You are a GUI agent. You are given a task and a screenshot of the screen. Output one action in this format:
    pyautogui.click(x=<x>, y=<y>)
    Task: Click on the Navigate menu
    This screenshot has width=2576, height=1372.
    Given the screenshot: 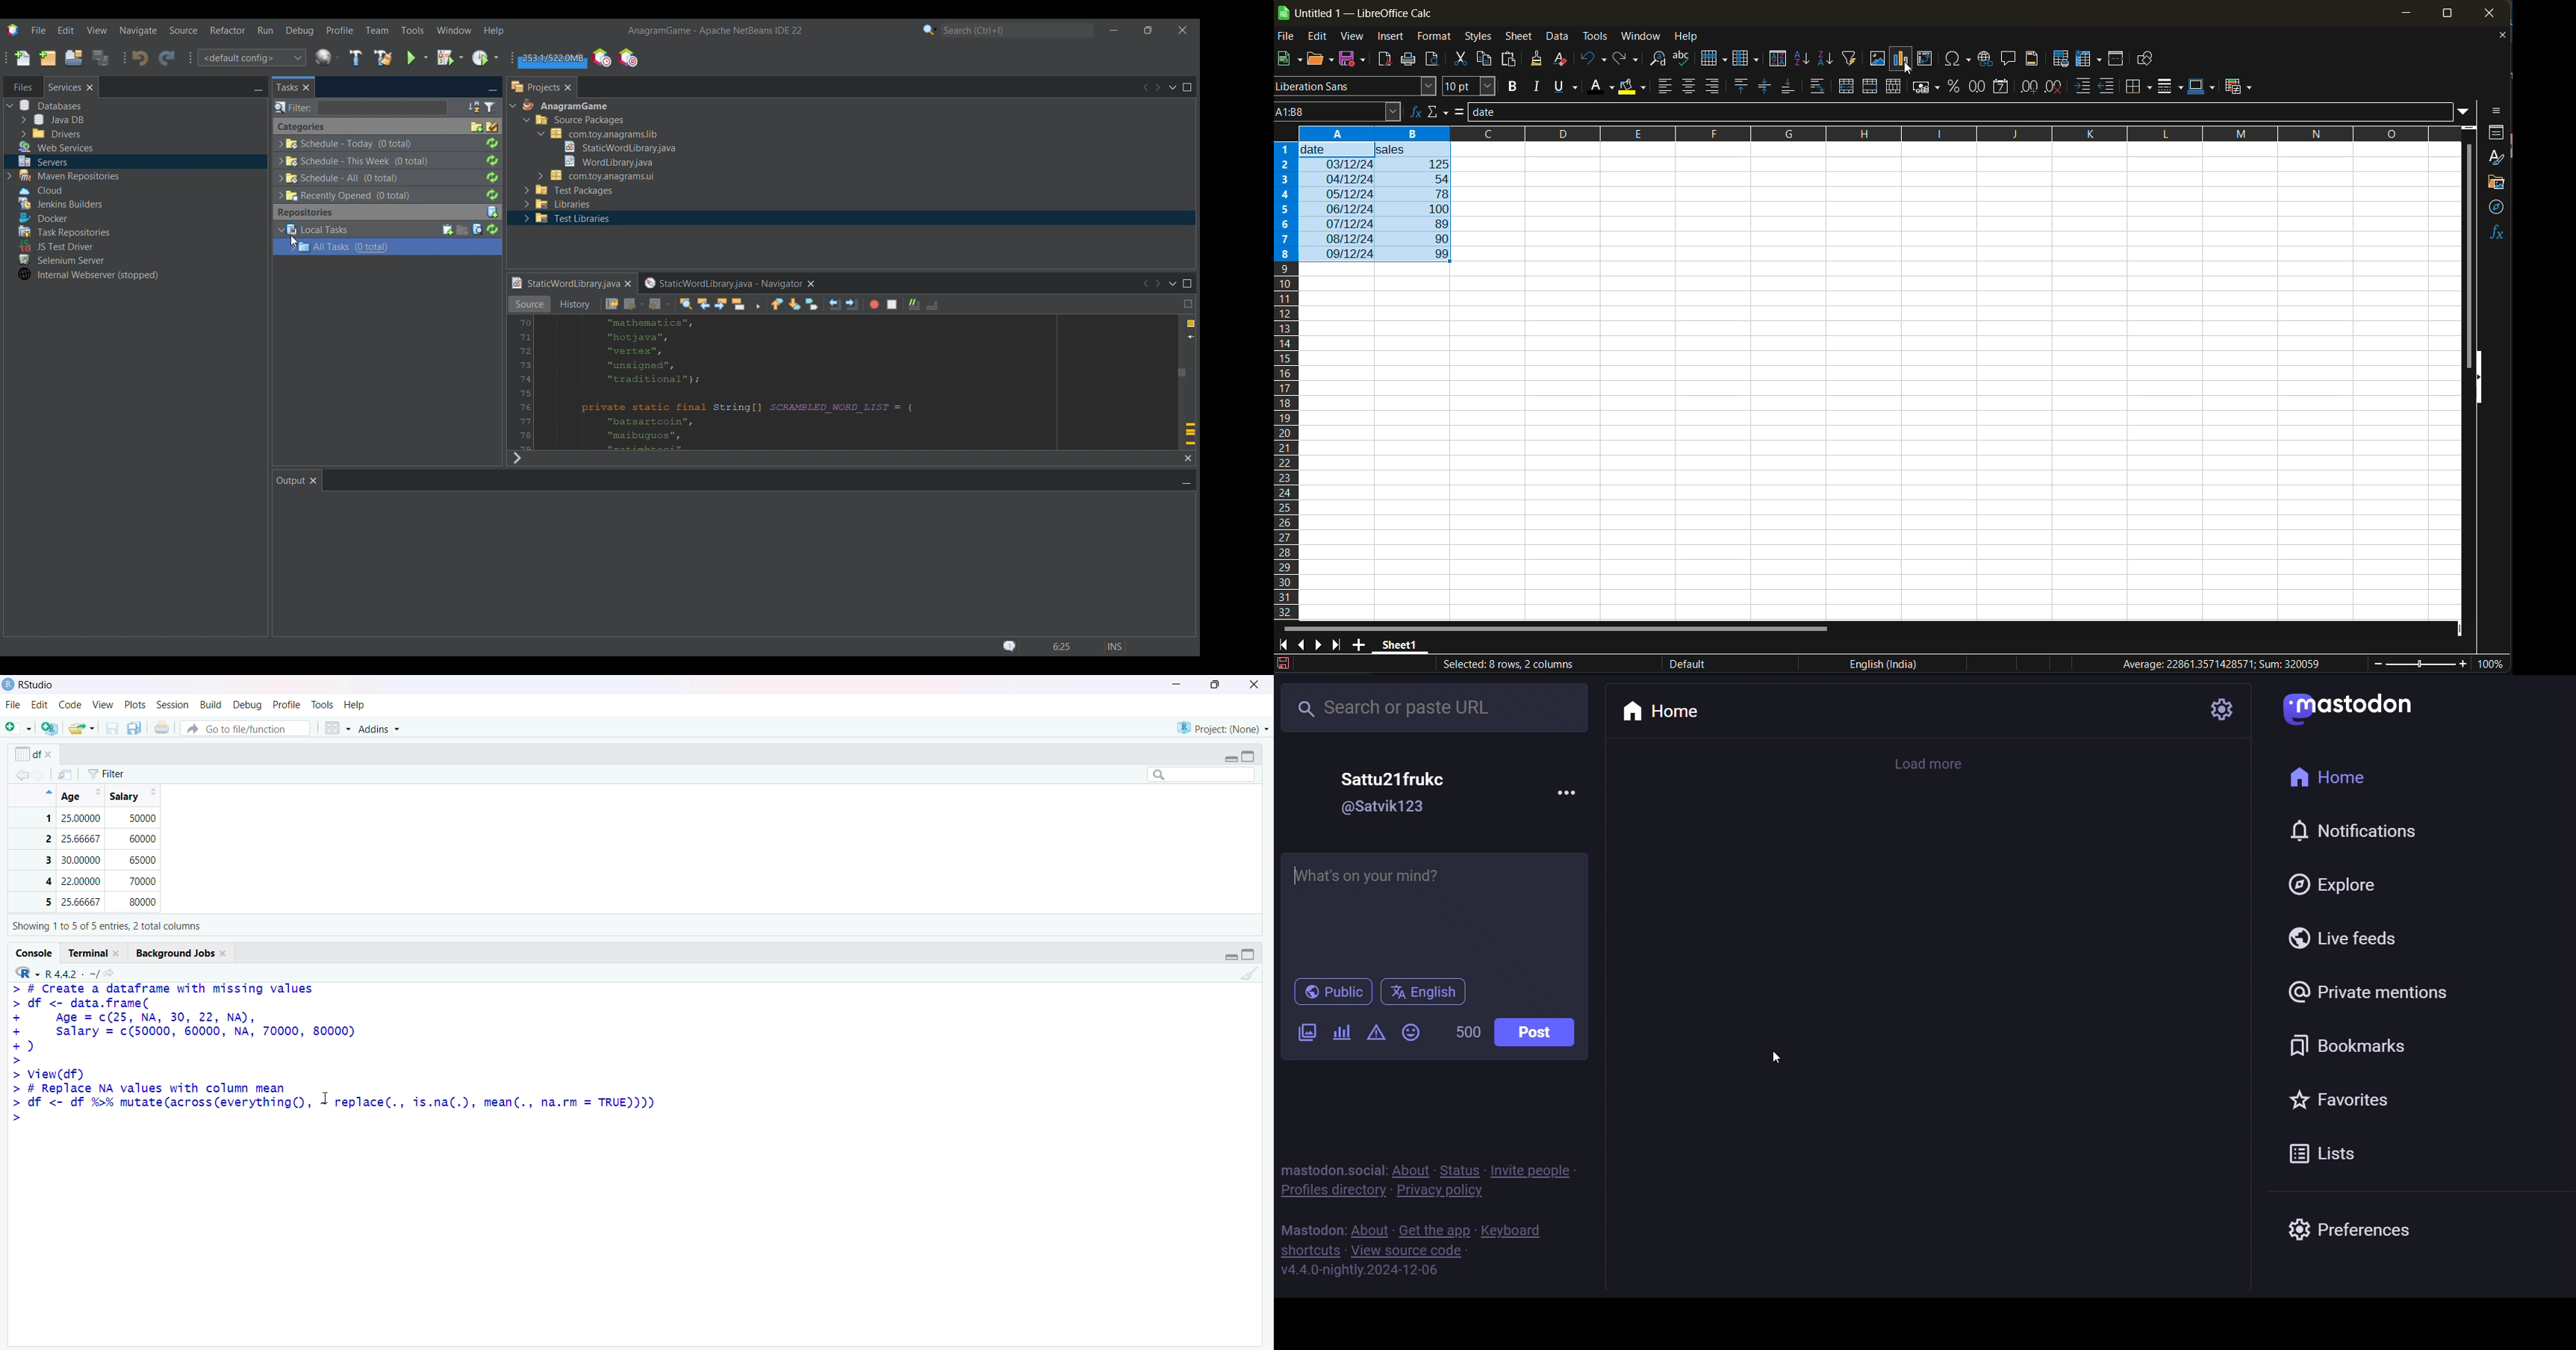 What is the action you would take?
    pyautogui.click(x=138, y=31)
    